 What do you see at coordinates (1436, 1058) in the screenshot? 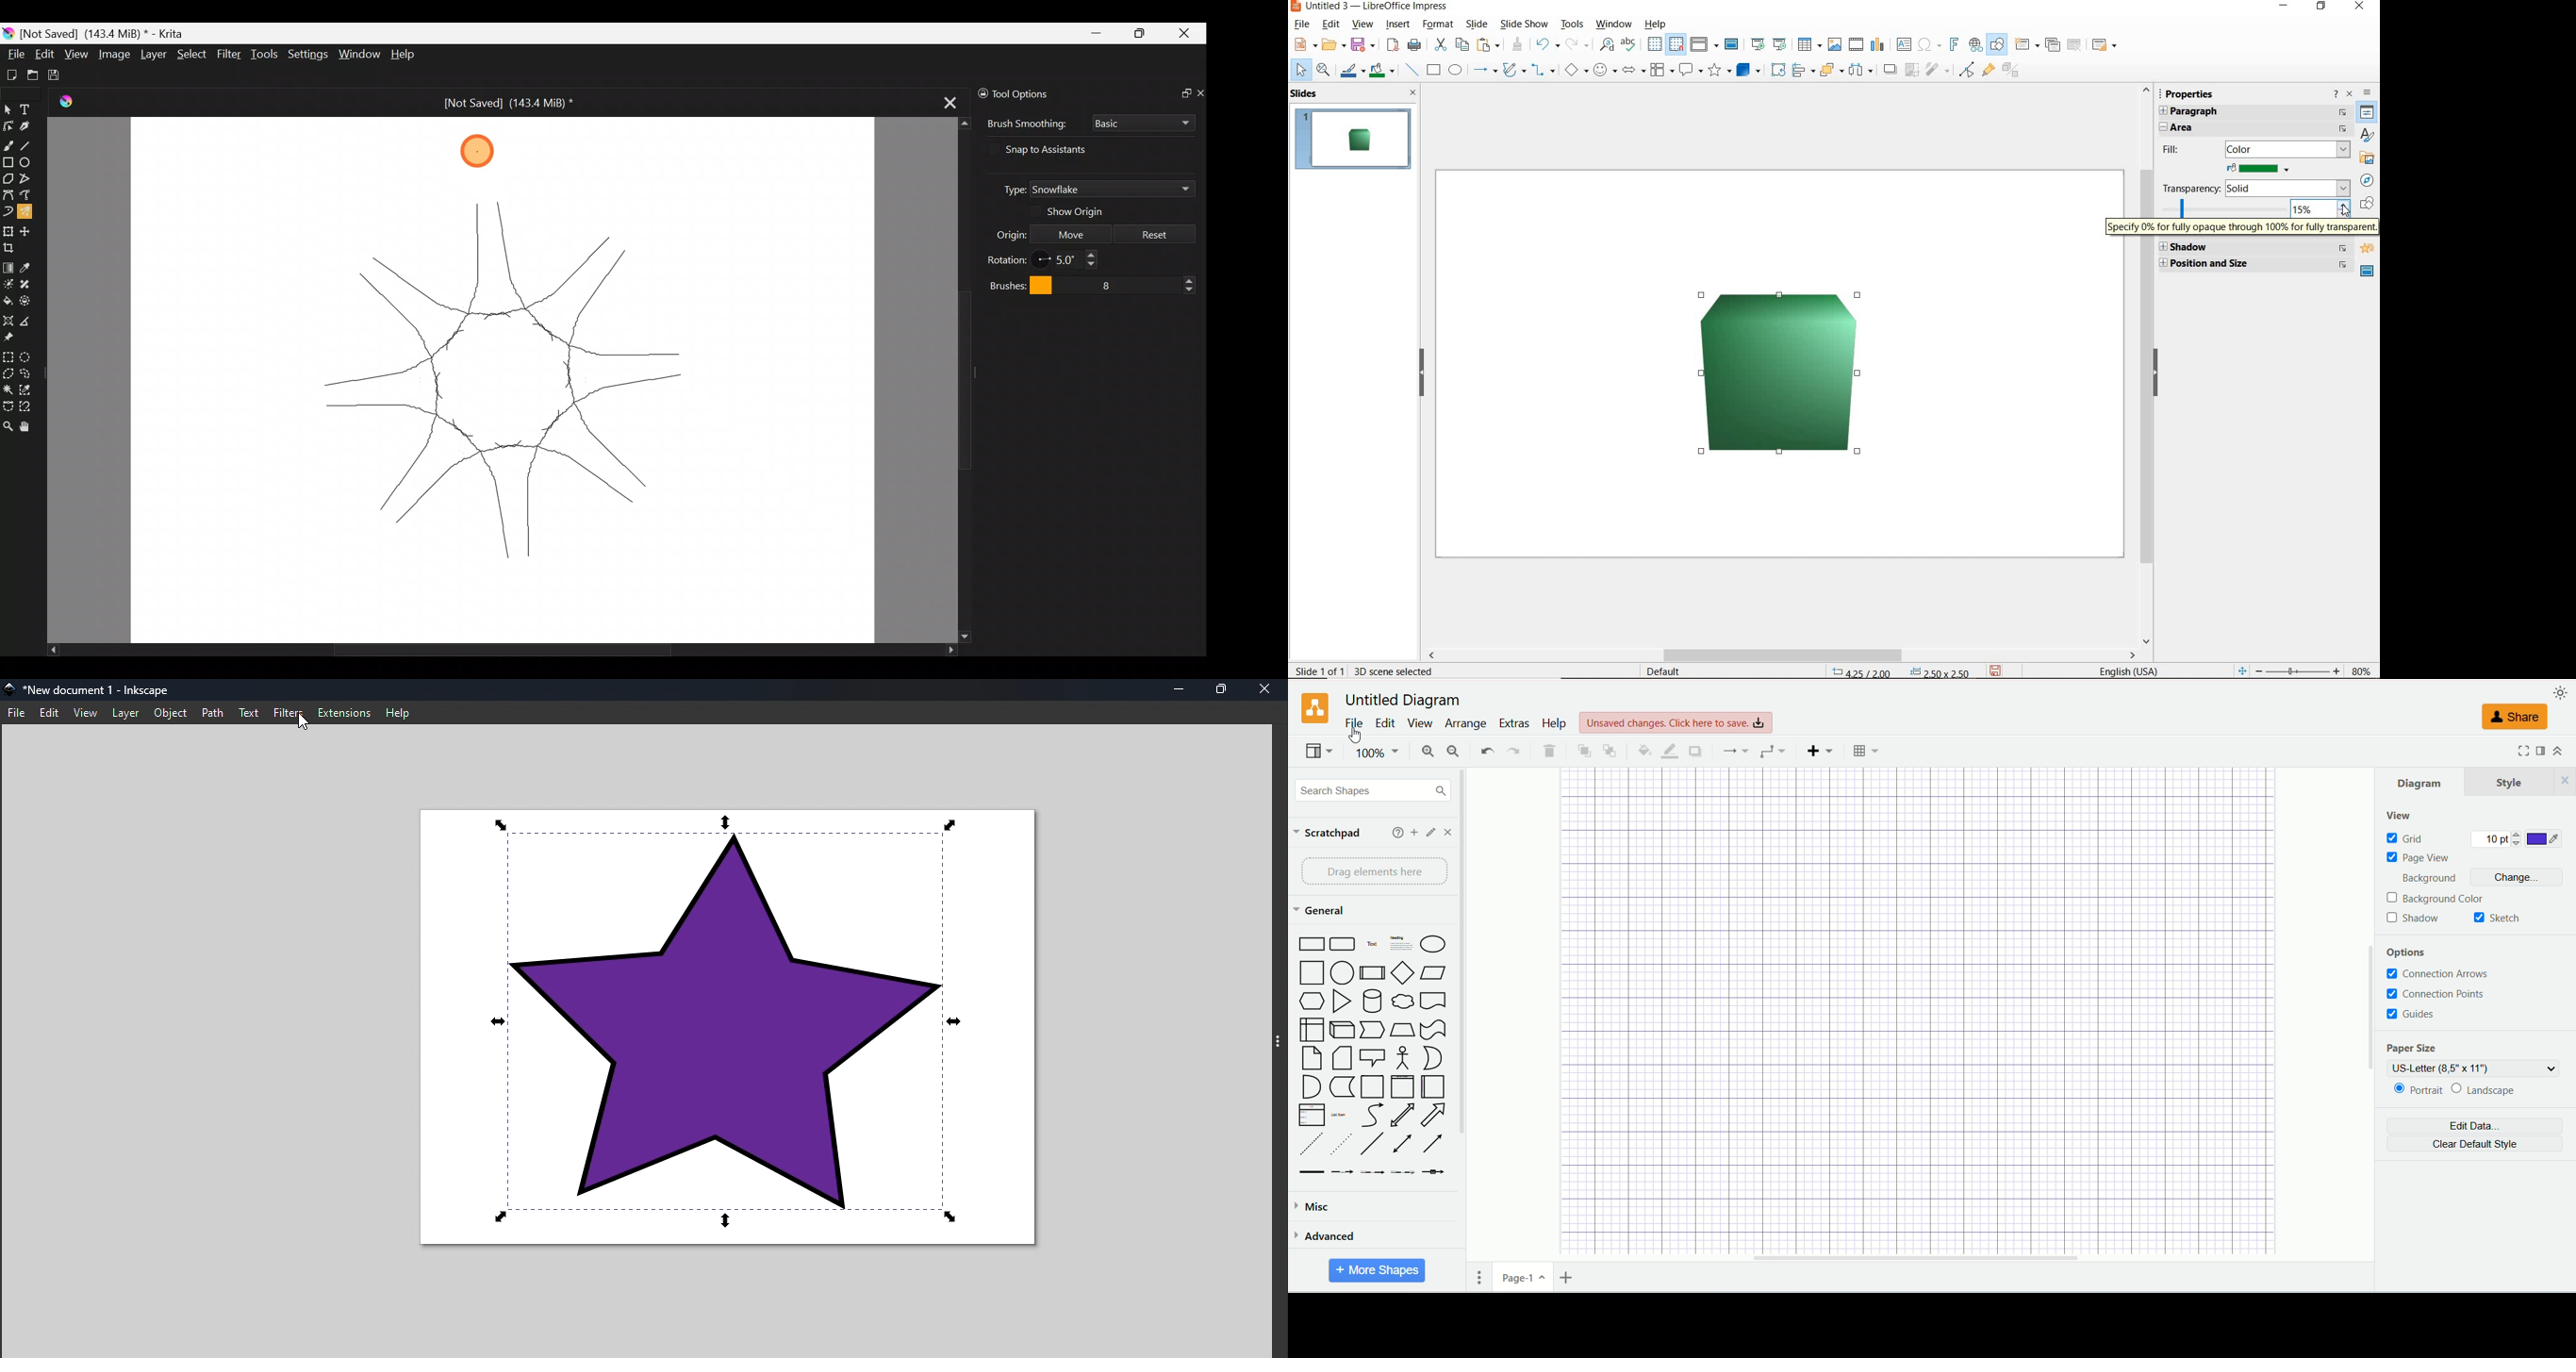
I see `Or` at bounding box center [1436, 1058].